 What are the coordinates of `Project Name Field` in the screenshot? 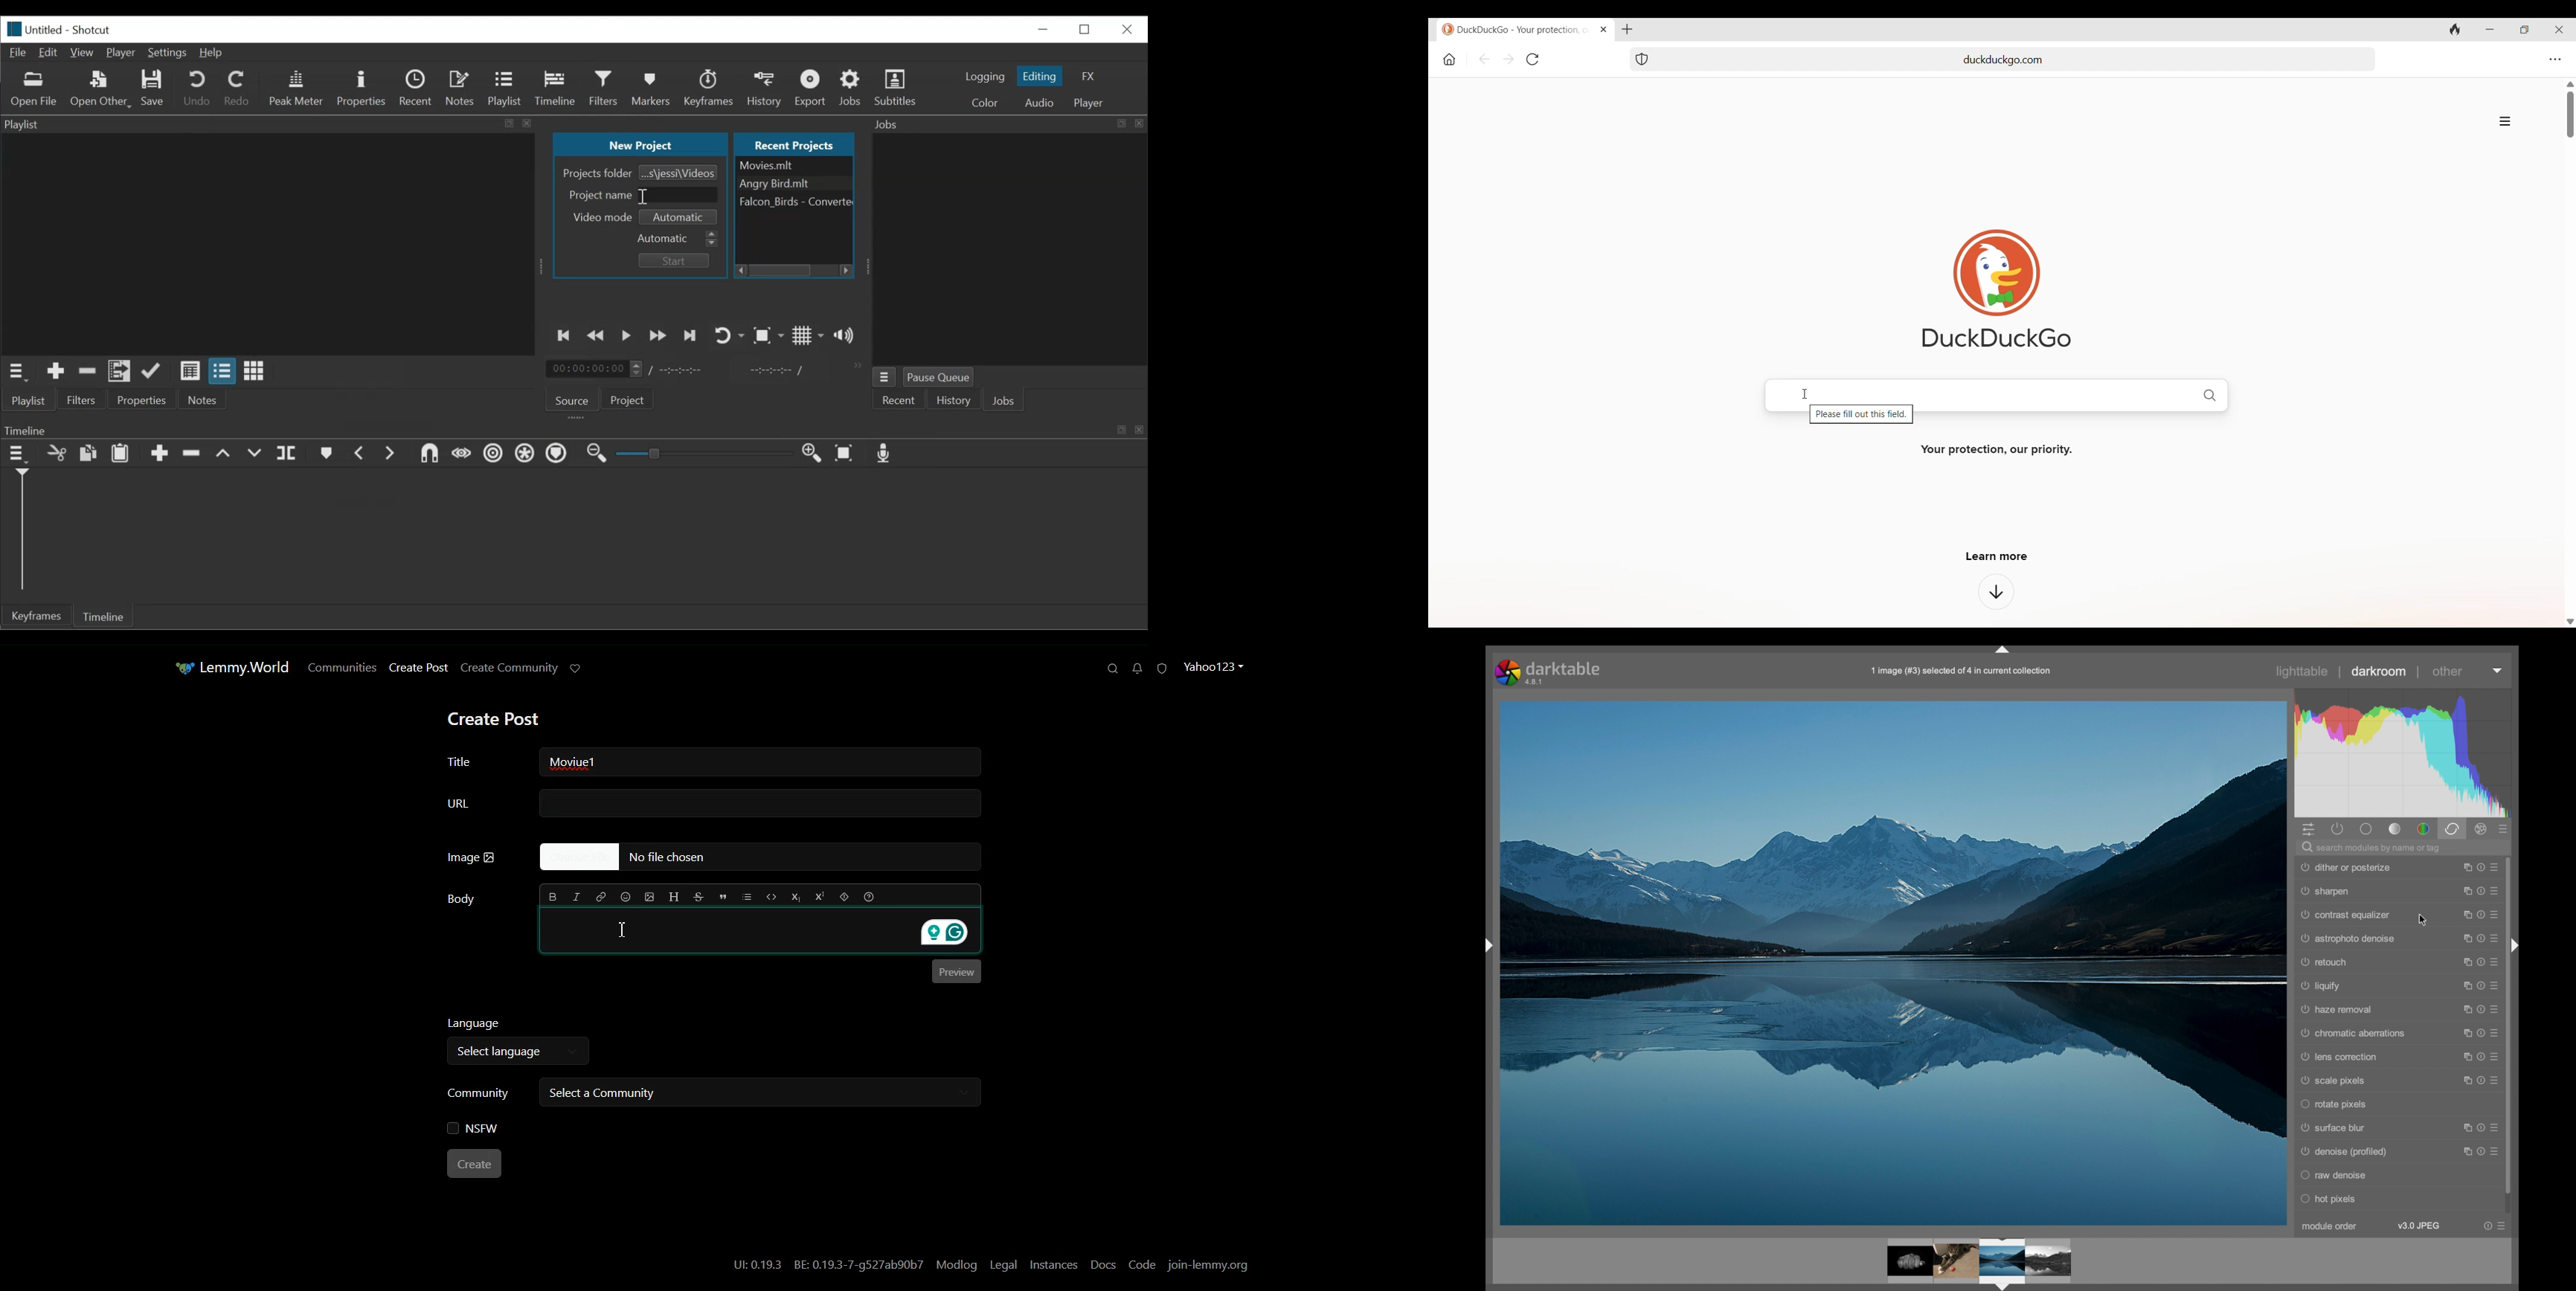 It's located at (680, 195).